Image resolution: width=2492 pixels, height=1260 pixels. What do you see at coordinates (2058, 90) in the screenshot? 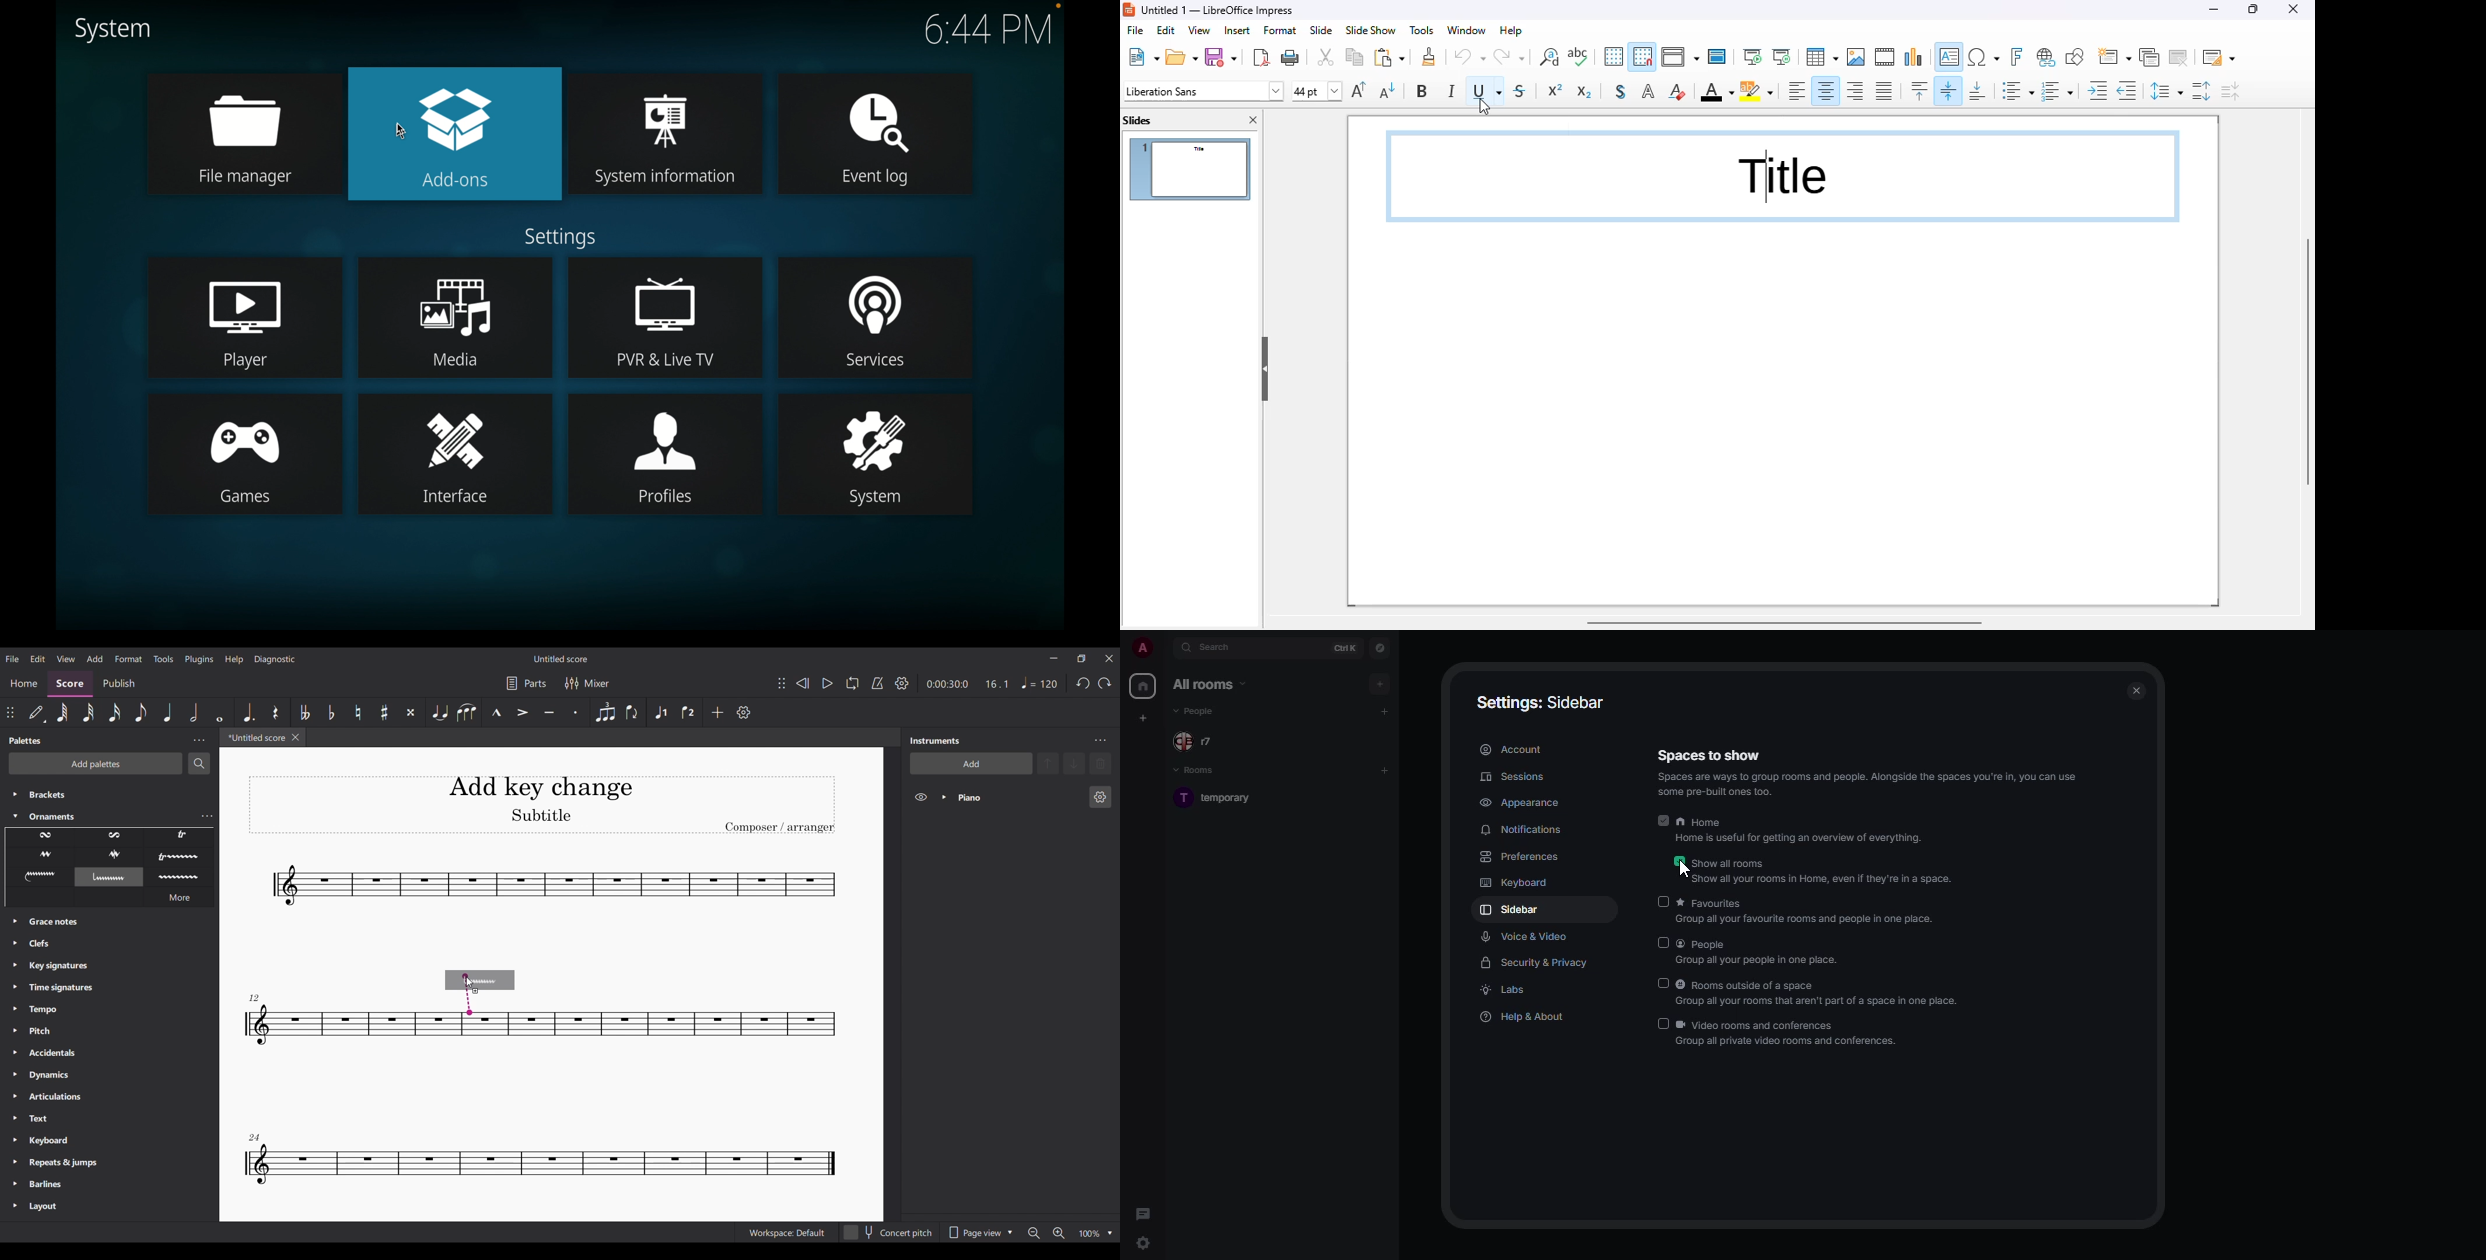
I see `toggle ordered list` at bounding box center [2058, 90].